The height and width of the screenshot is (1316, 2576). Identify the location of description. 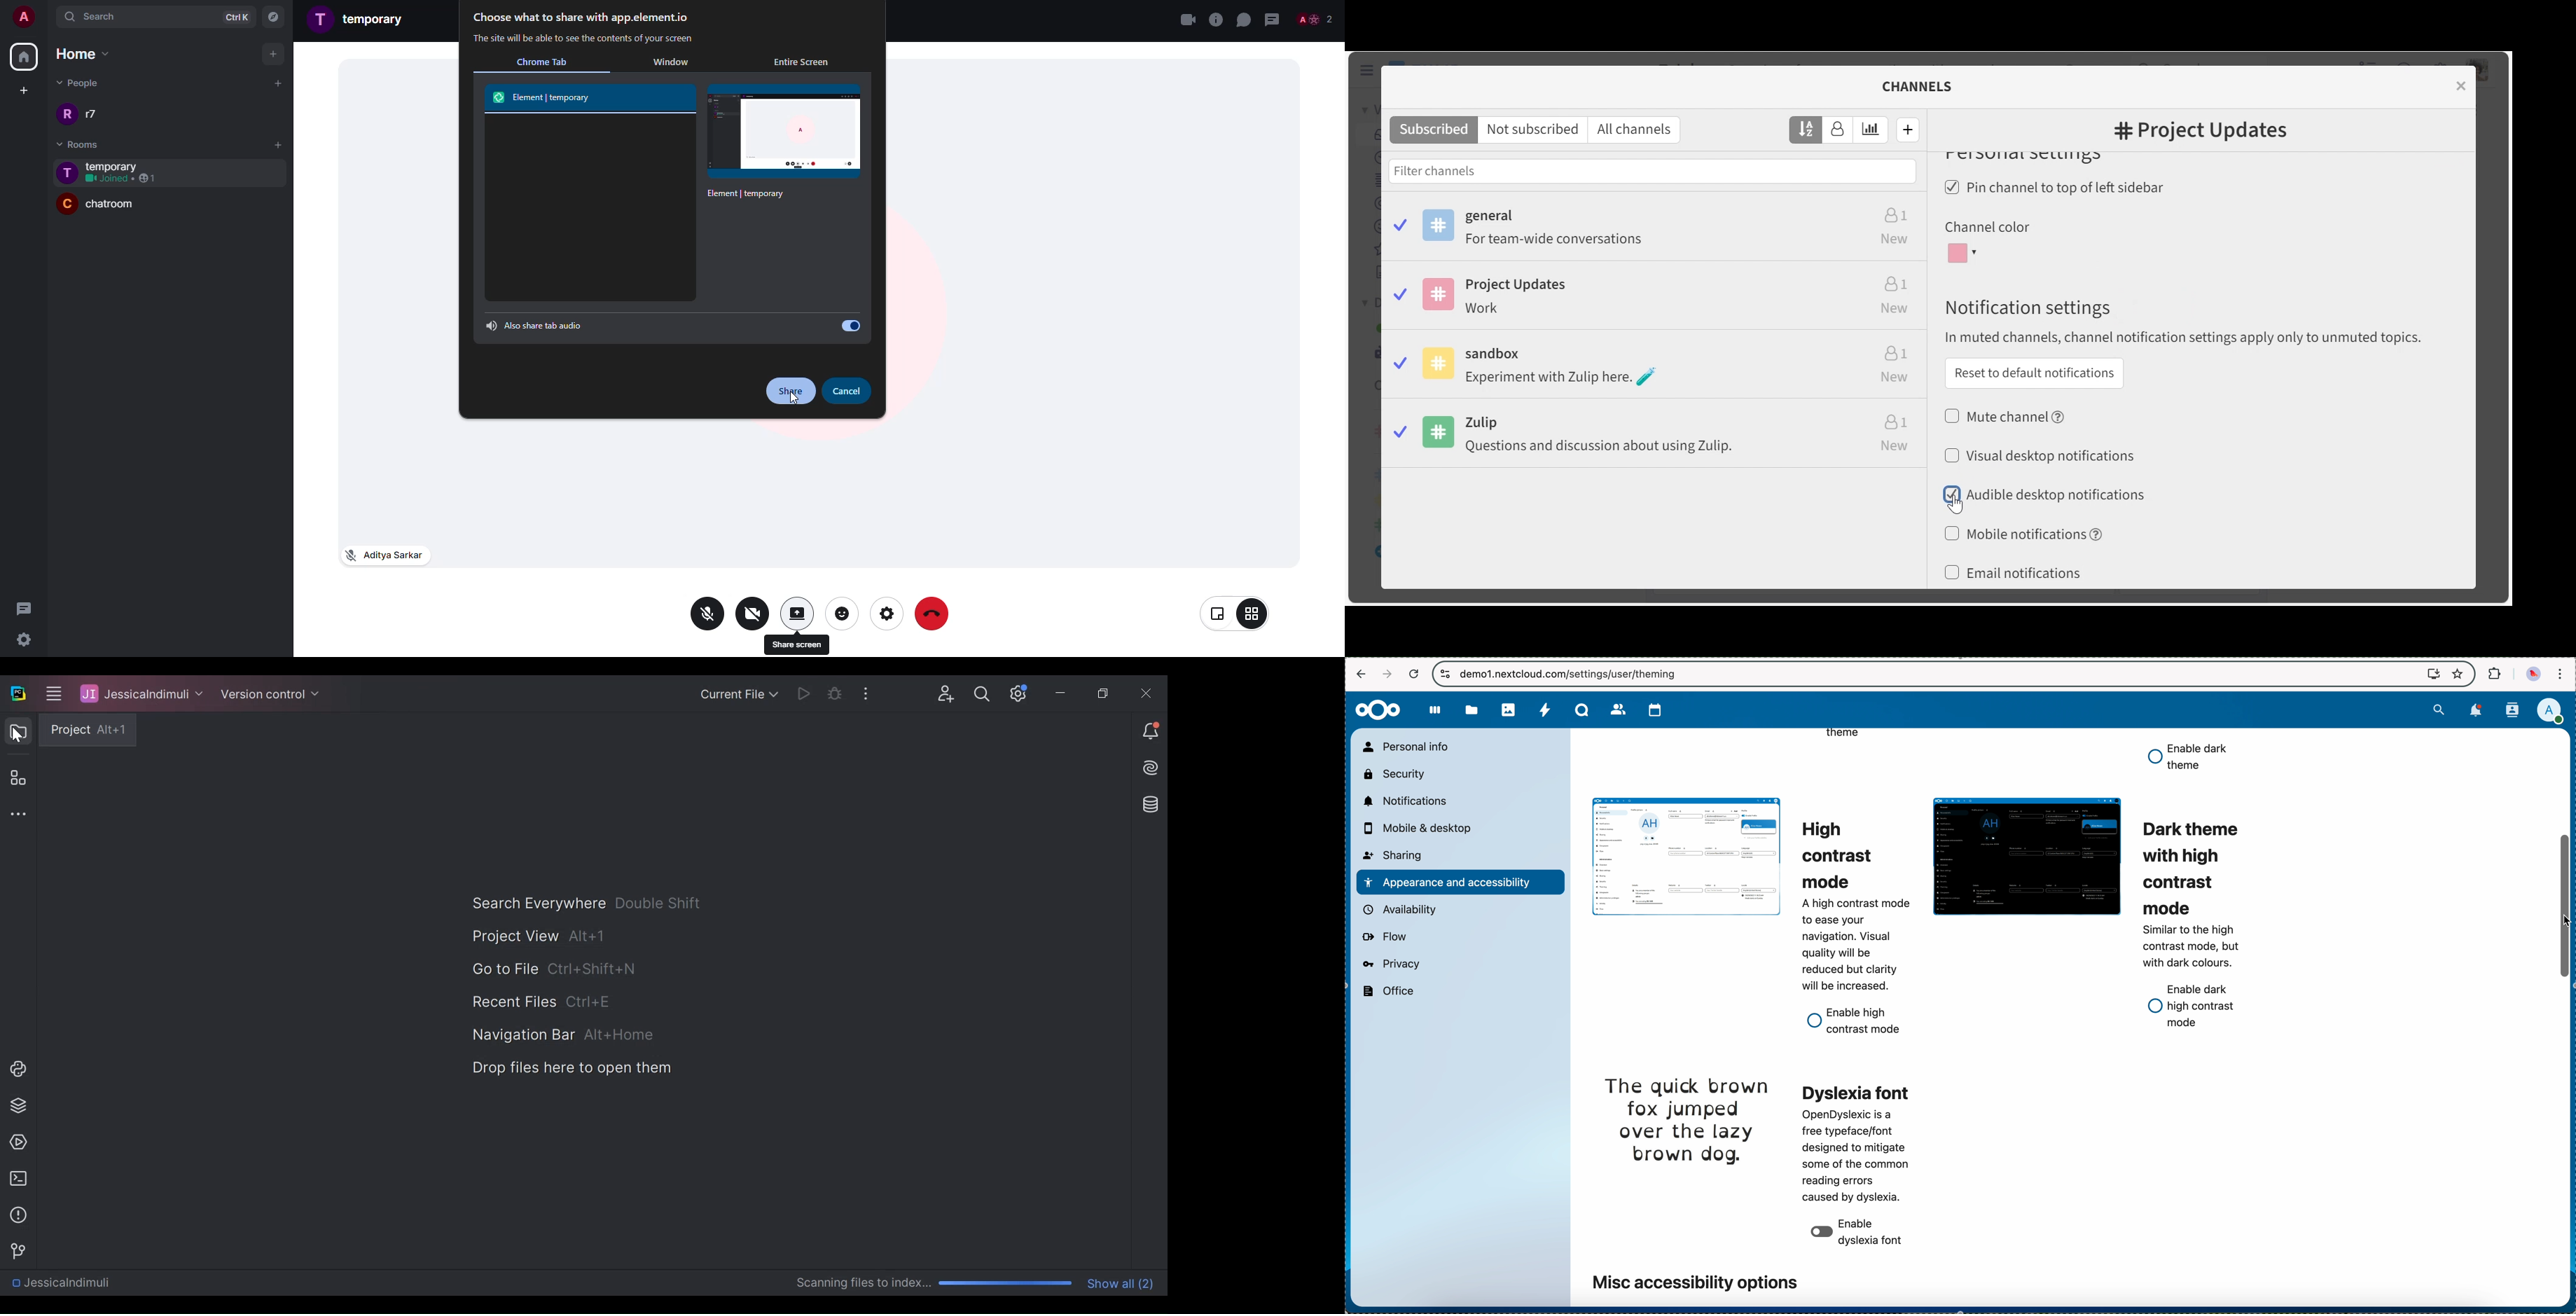
(1854, 945).